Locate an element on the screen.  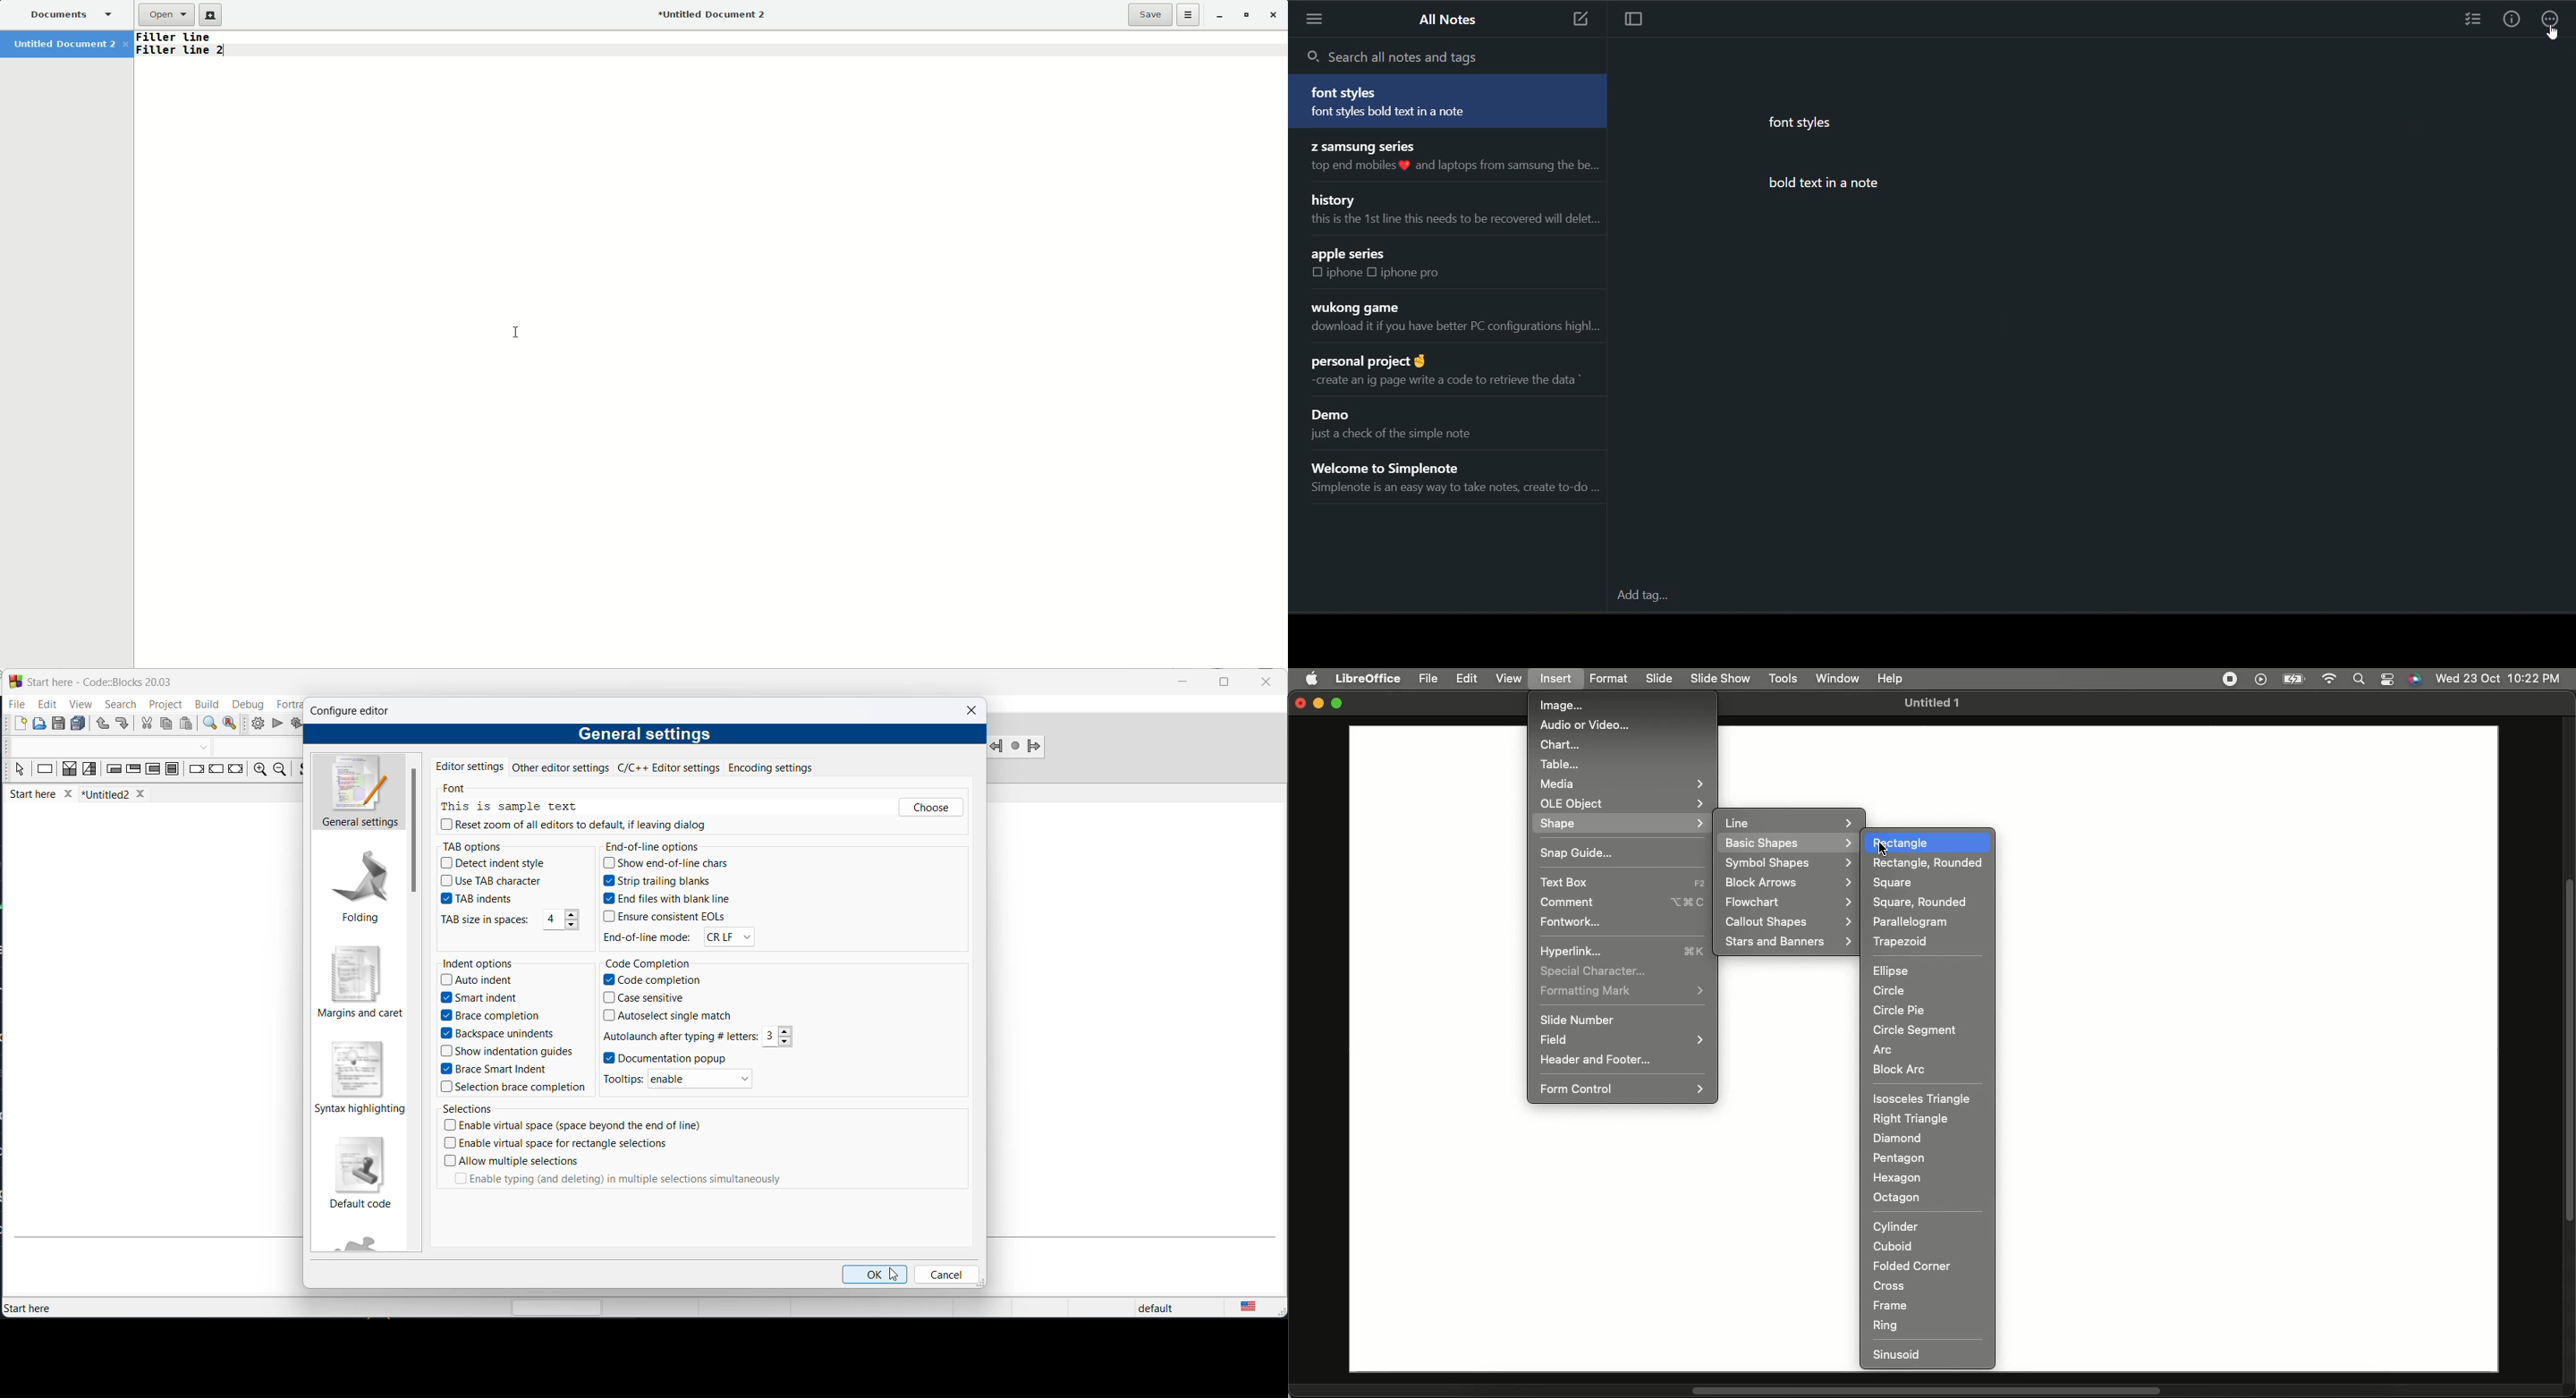
default code  is located at coordinates (366, 1174).